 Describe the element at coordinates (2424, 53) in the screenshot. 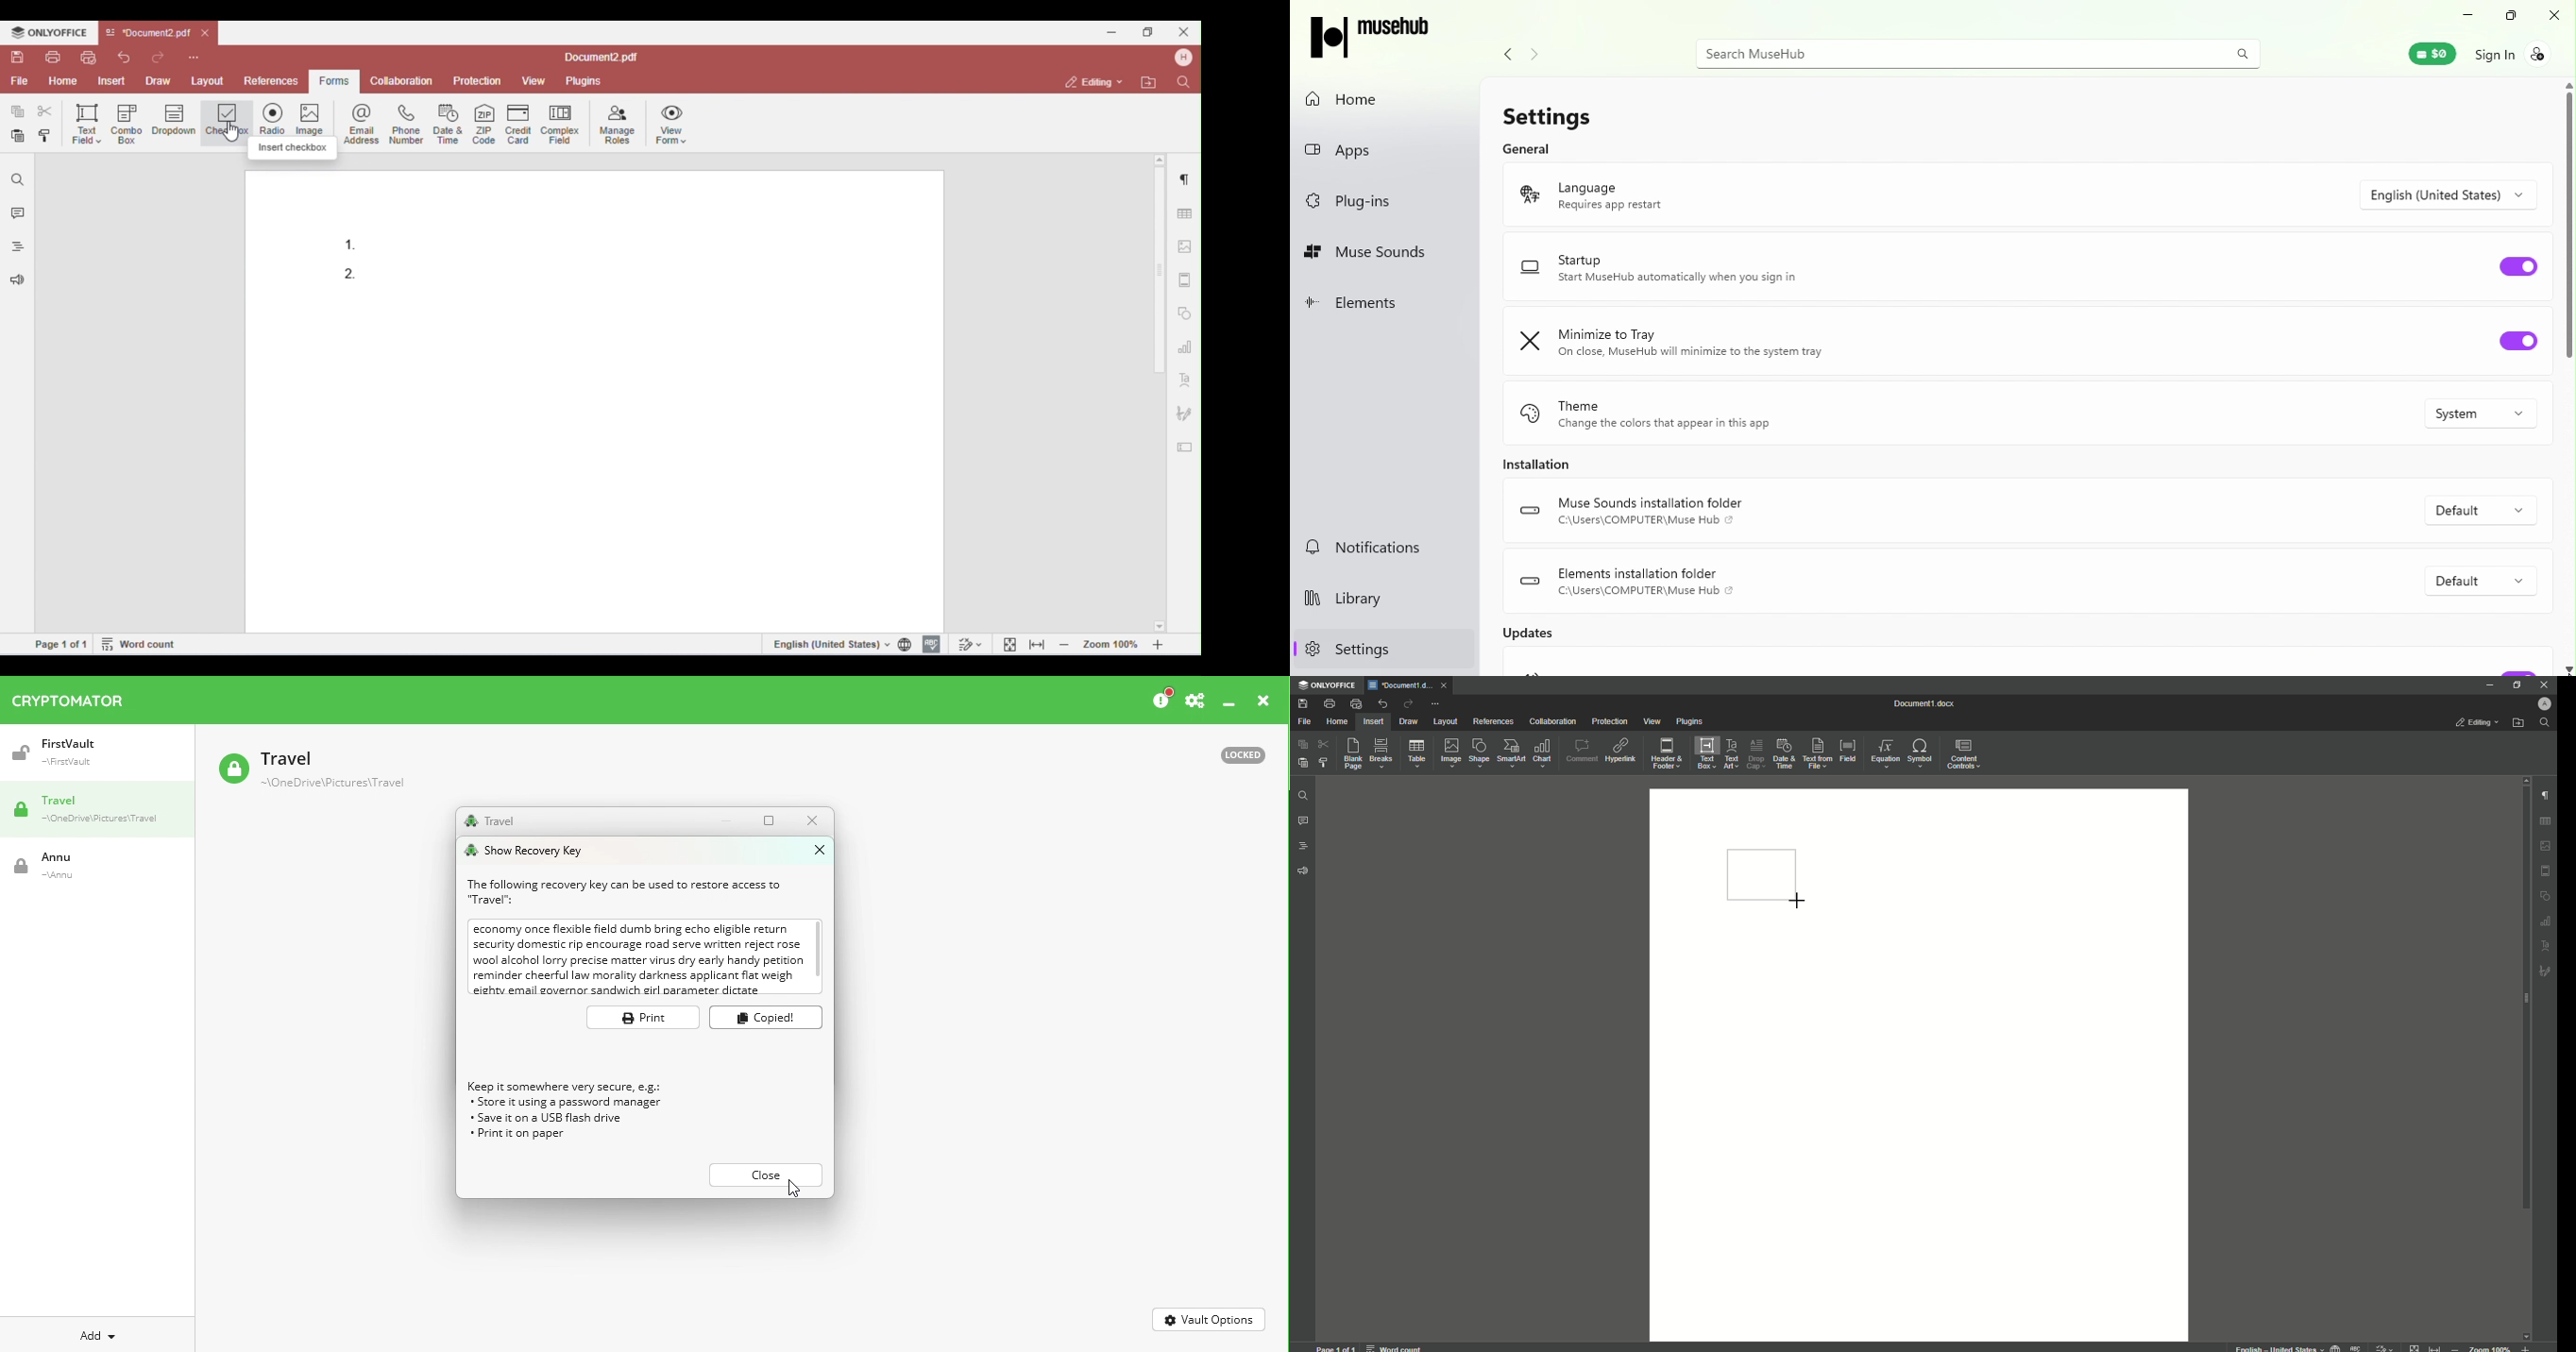

I see `Muse wallet` at that location.